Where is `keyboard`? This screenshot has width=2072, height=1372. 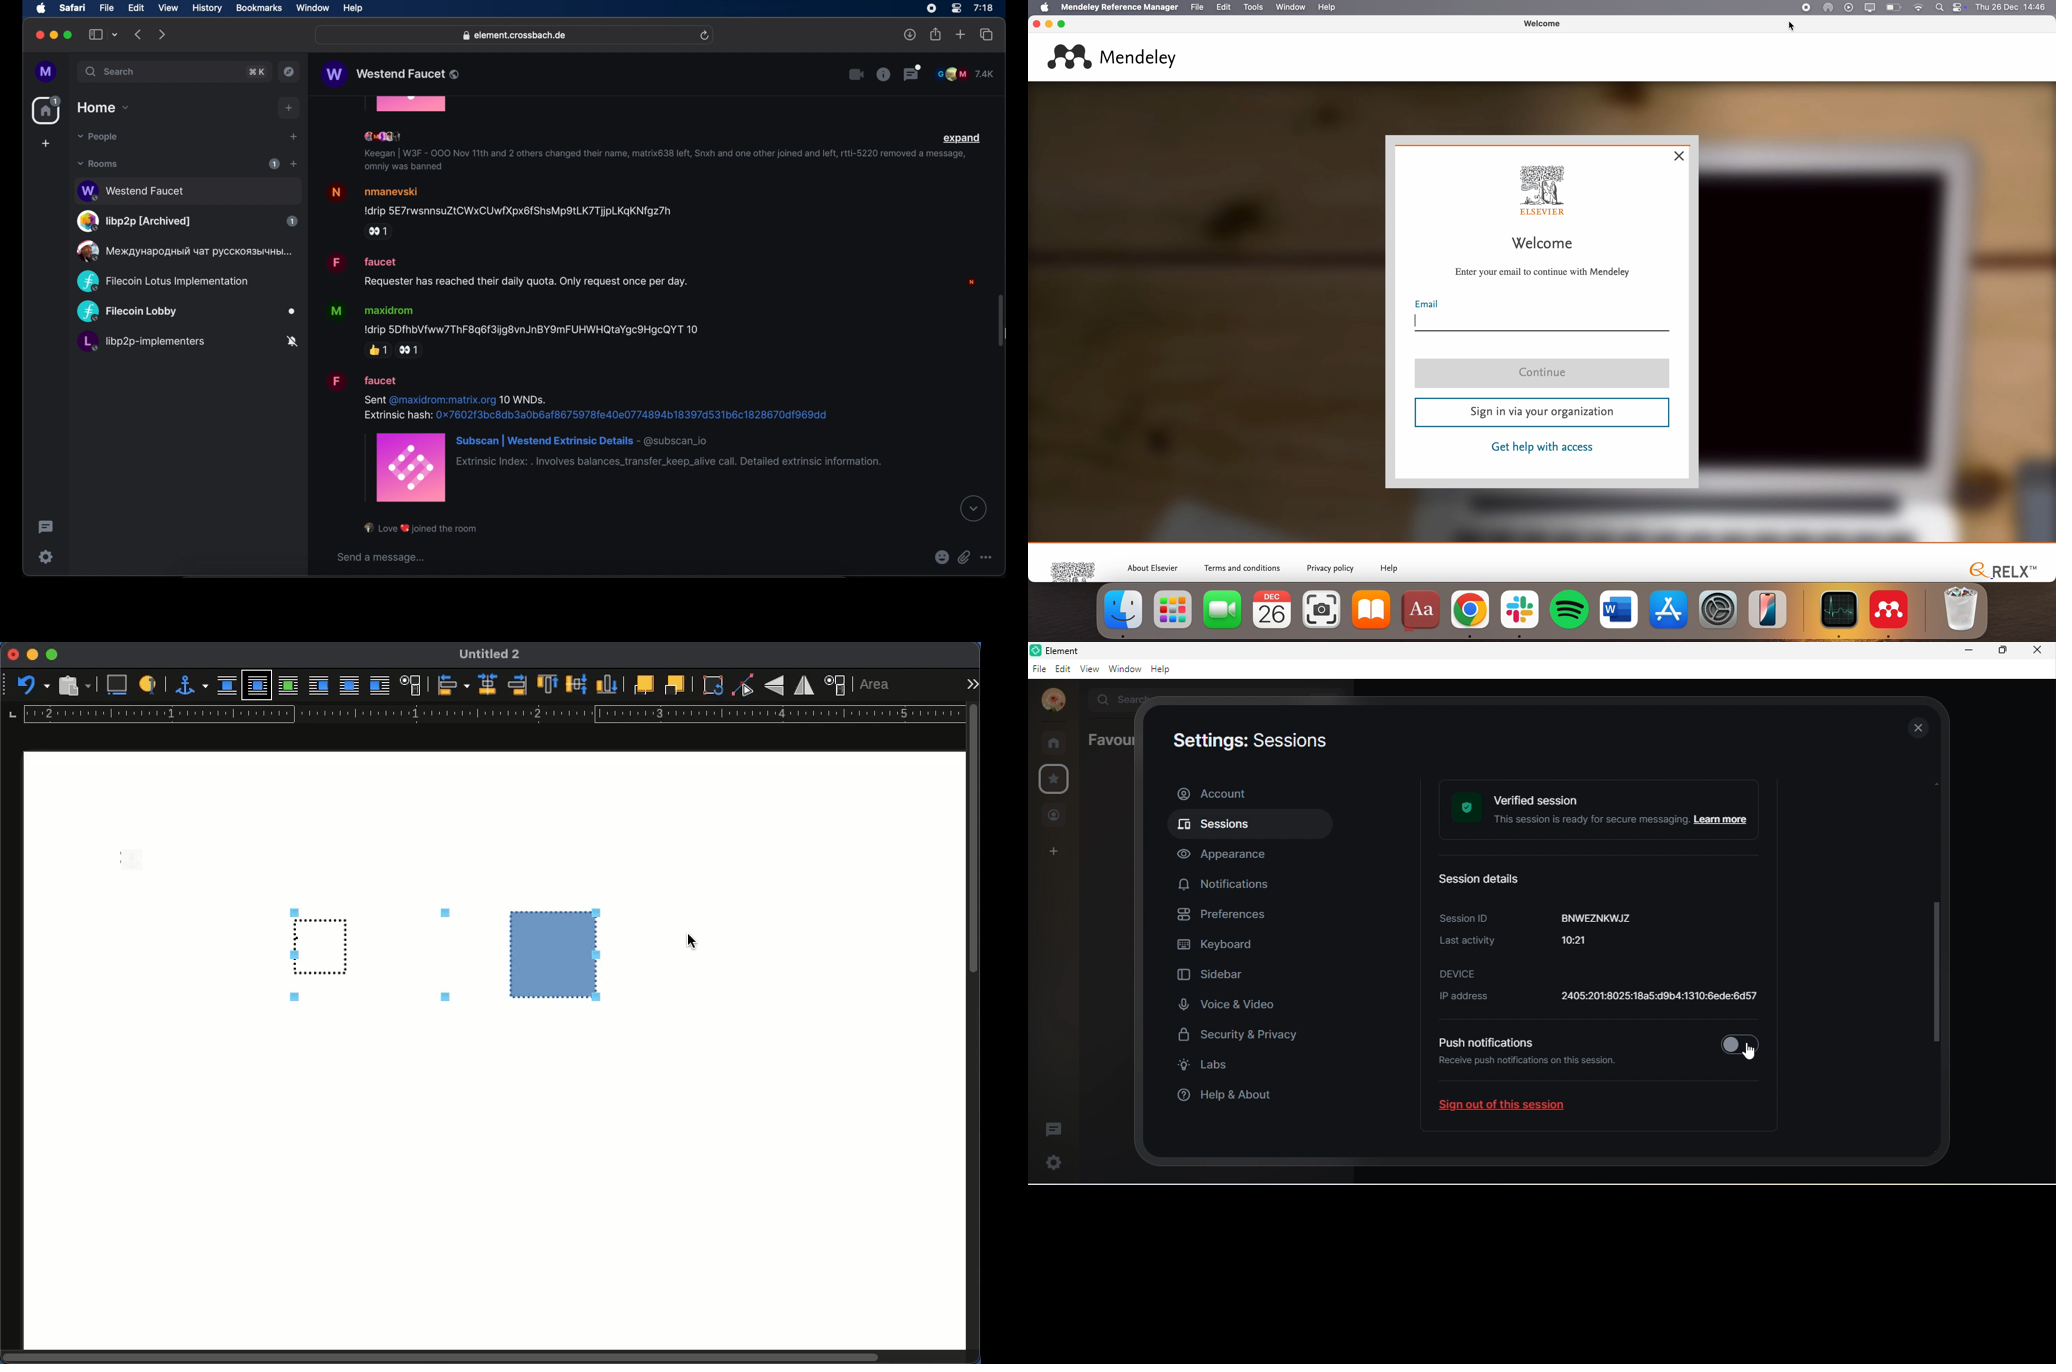 keyboard is located at coordinates (1220, 947).